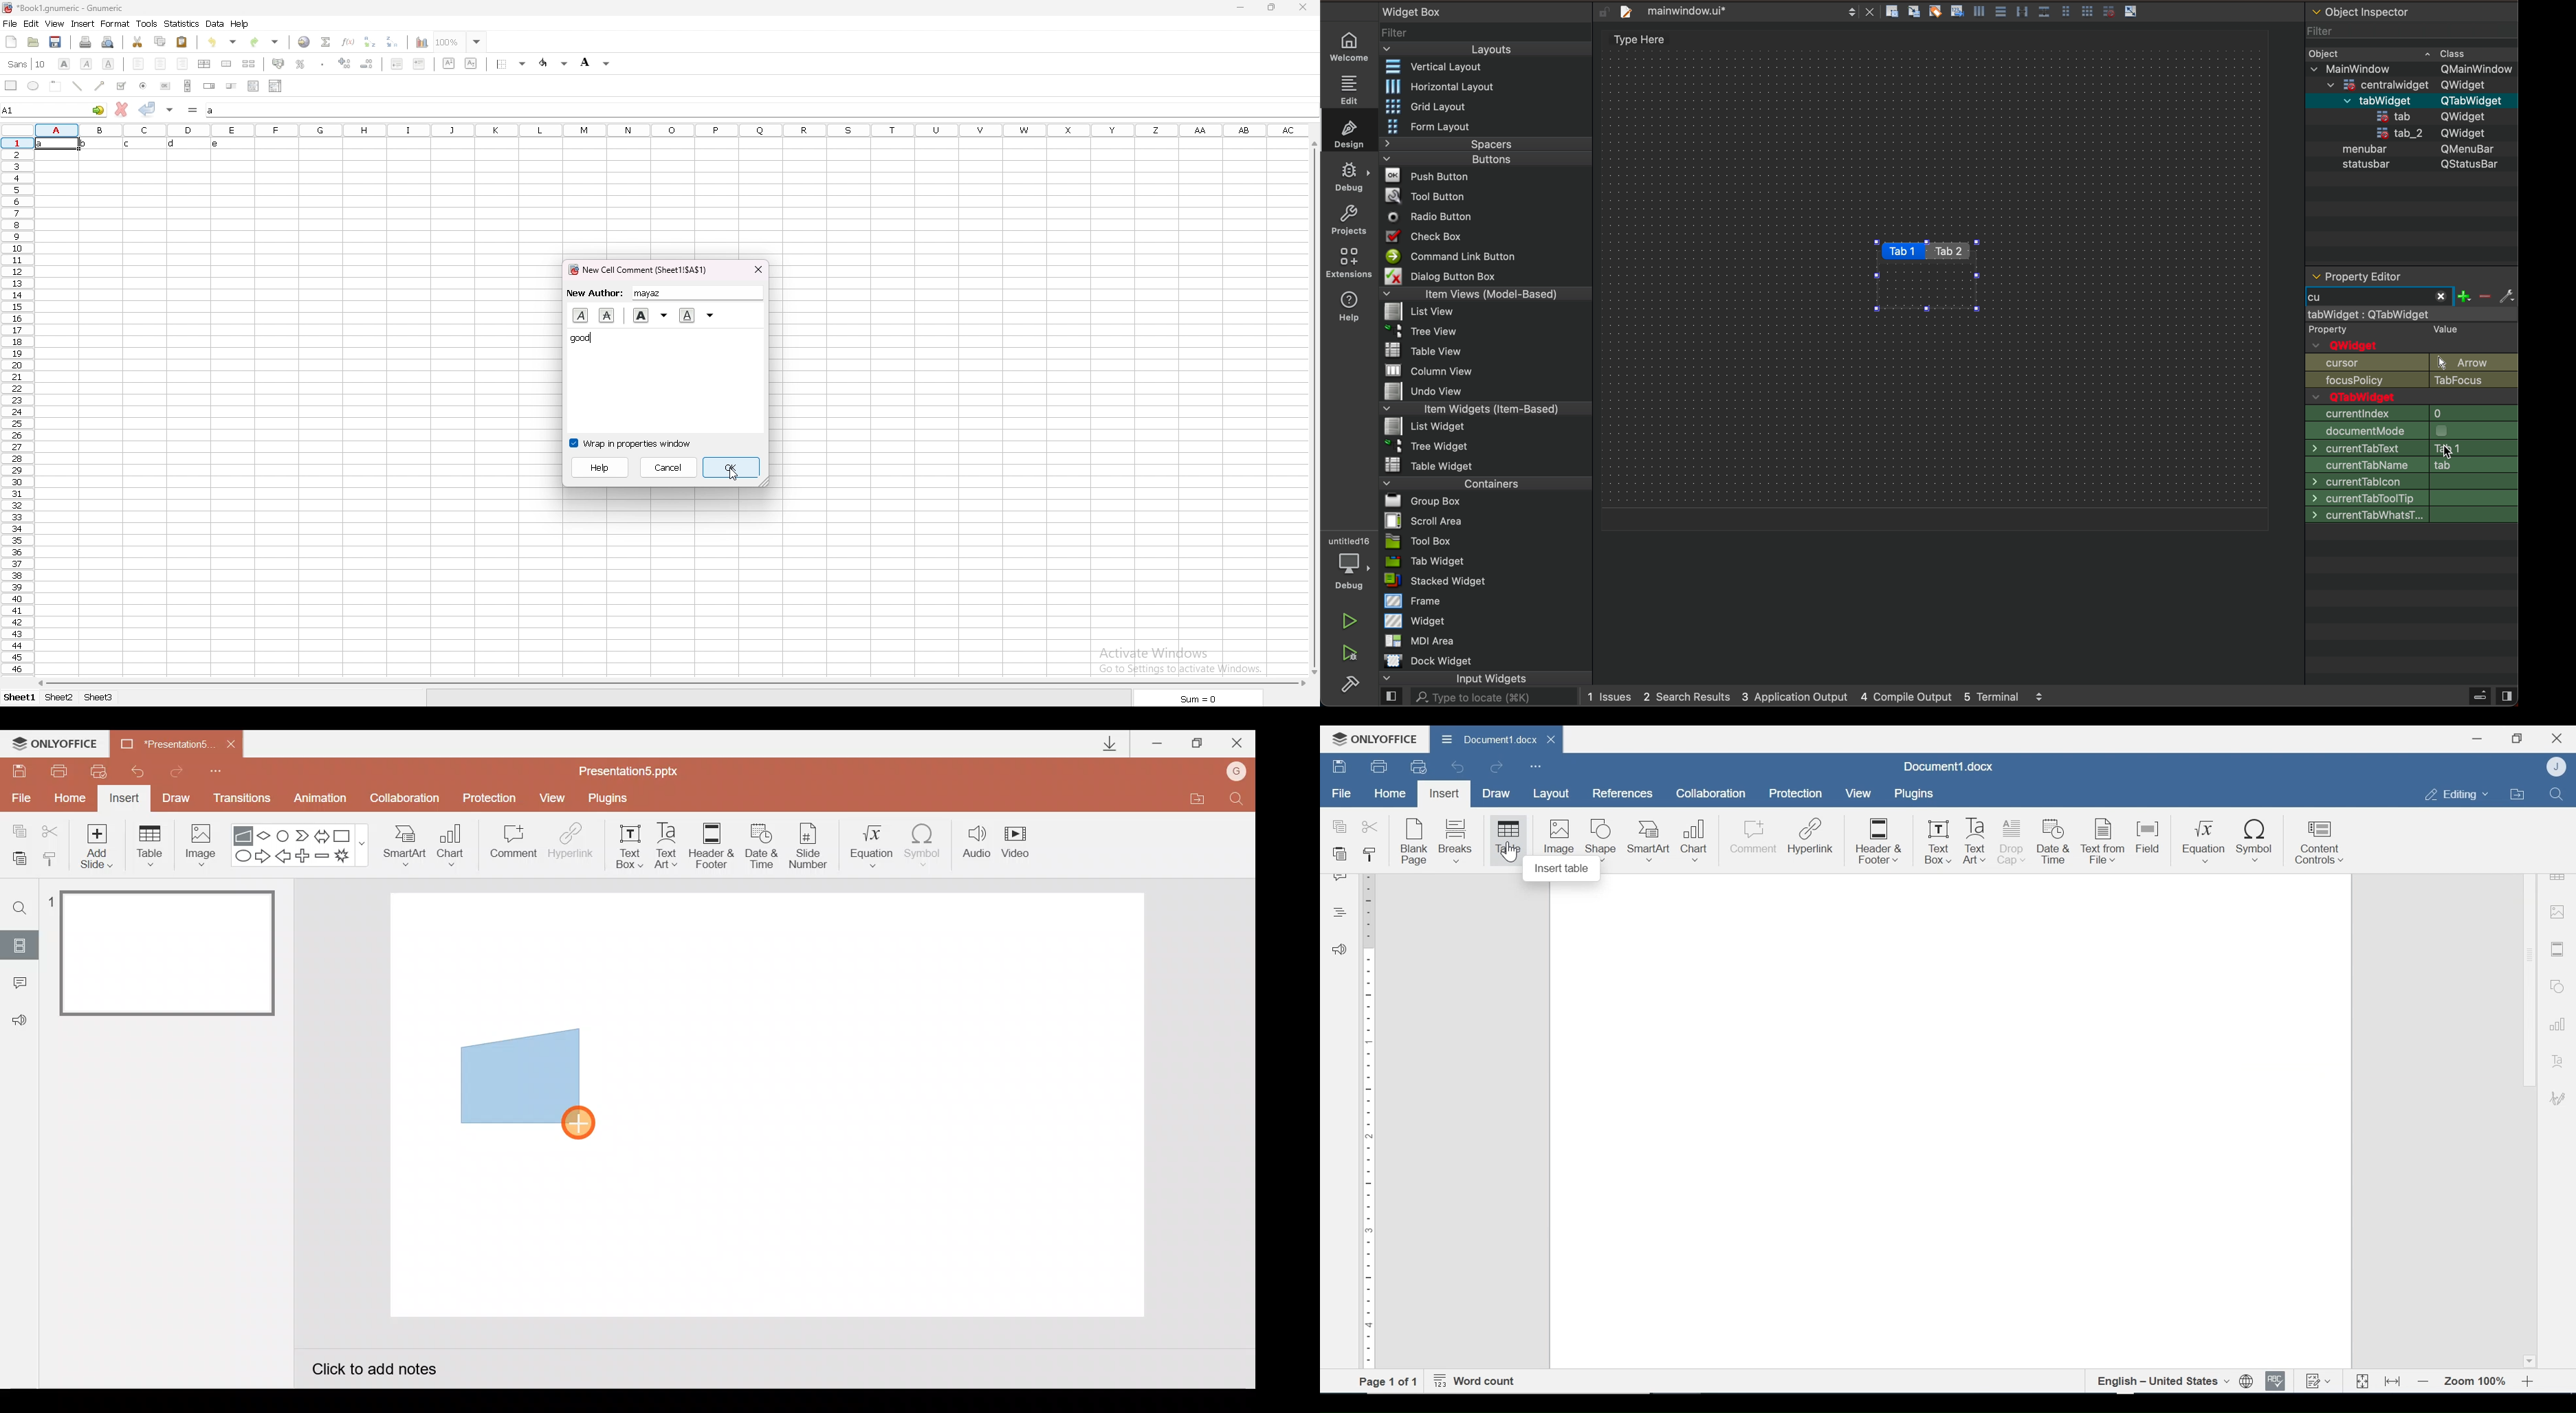 The height and width of the screenshot is (1428, 2576). Describe the element at coordinates (350, 858) in the screenshot. I see `Explosion 1` at that location.